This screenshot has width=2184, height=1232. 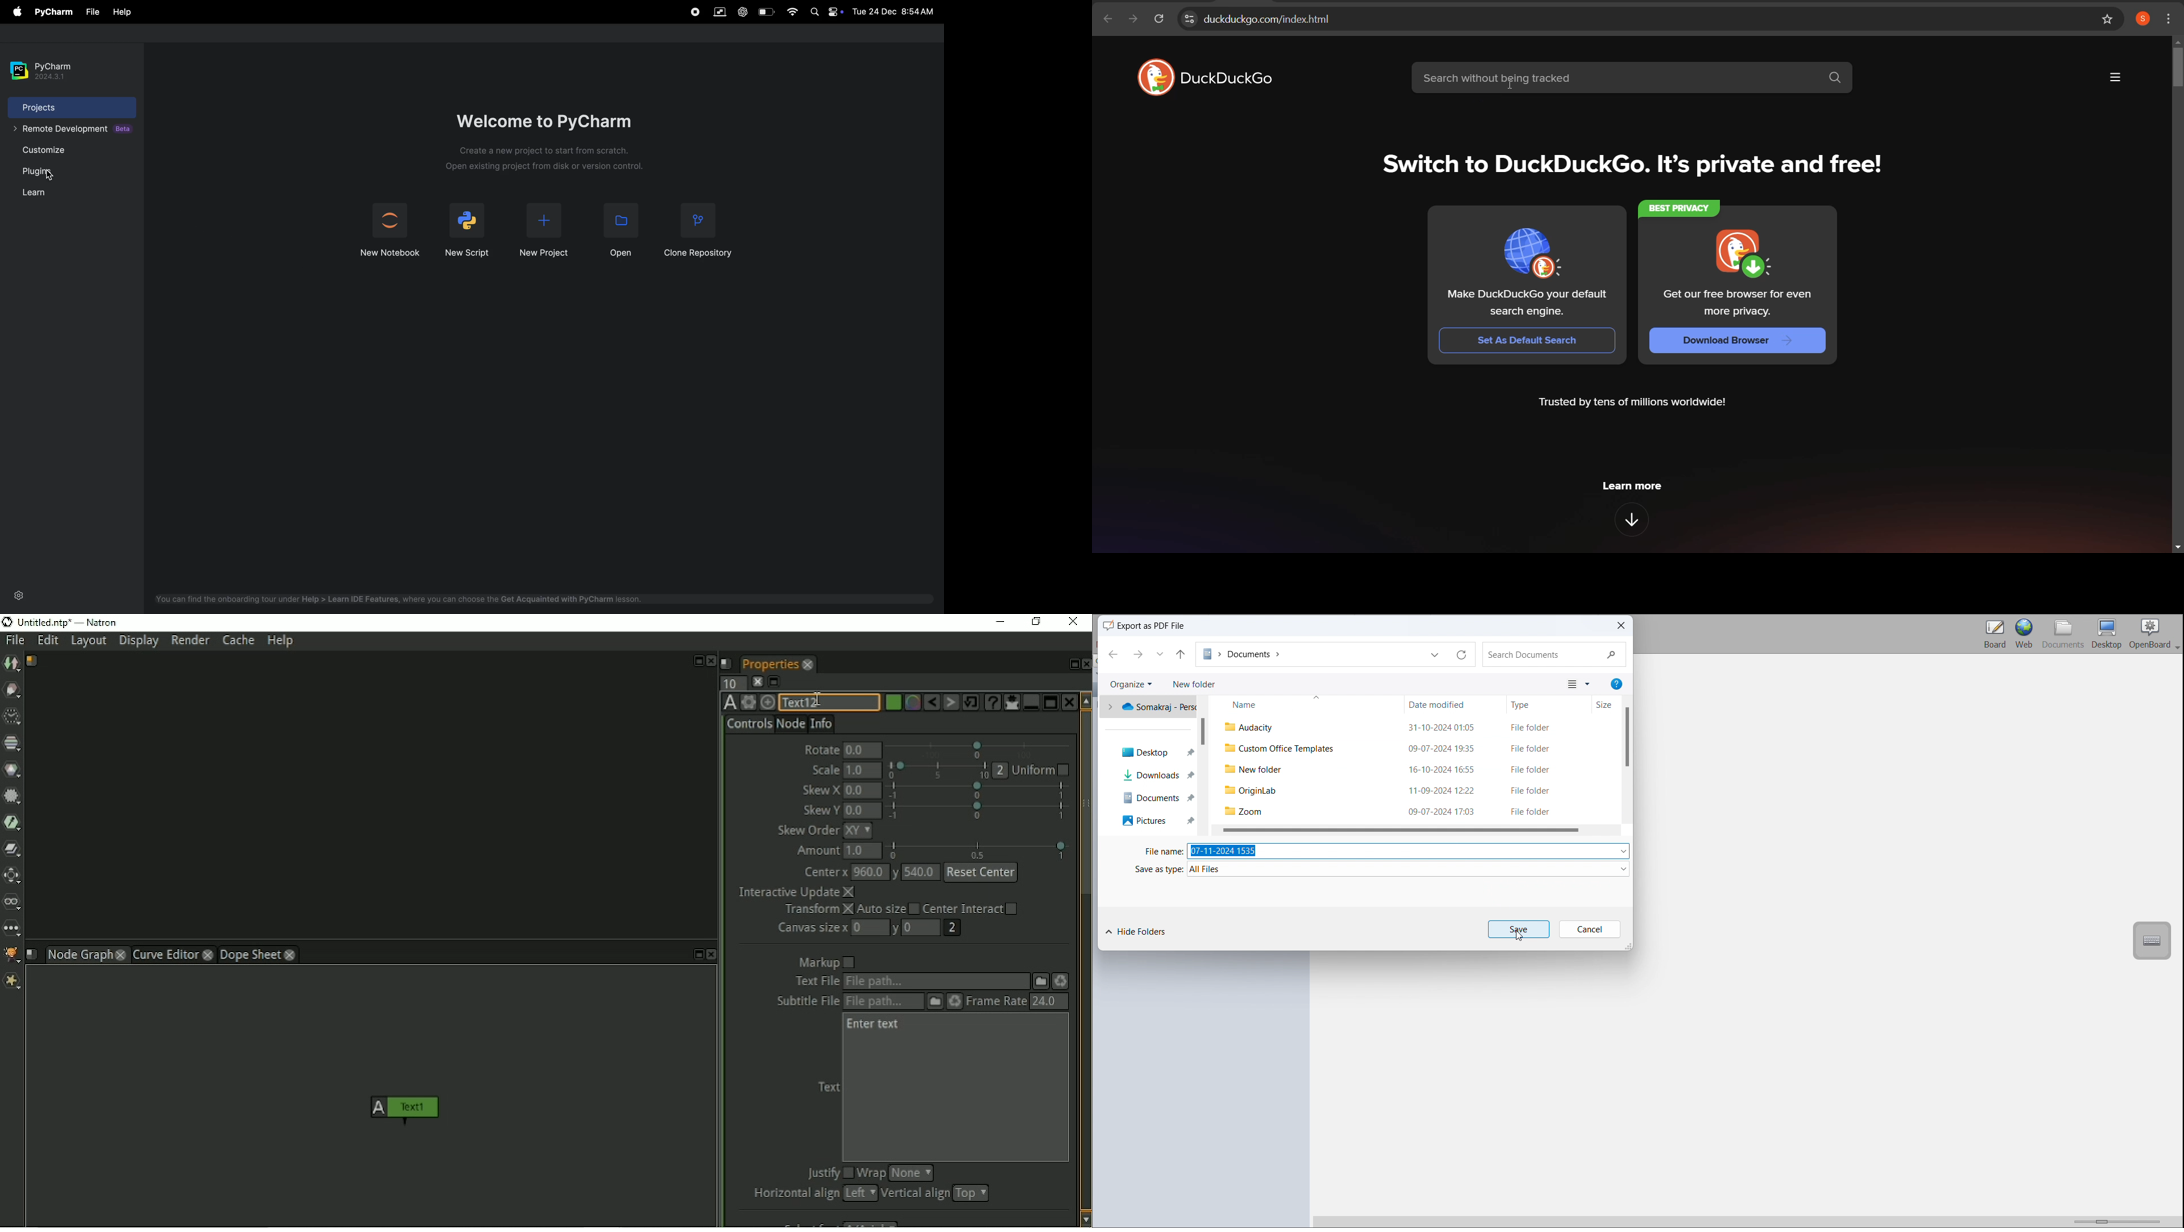 What do you see at coordinates (1445, 812) in the screenshot?
I see `09-07-2024 17:03` at bounding box center [1445, 812].